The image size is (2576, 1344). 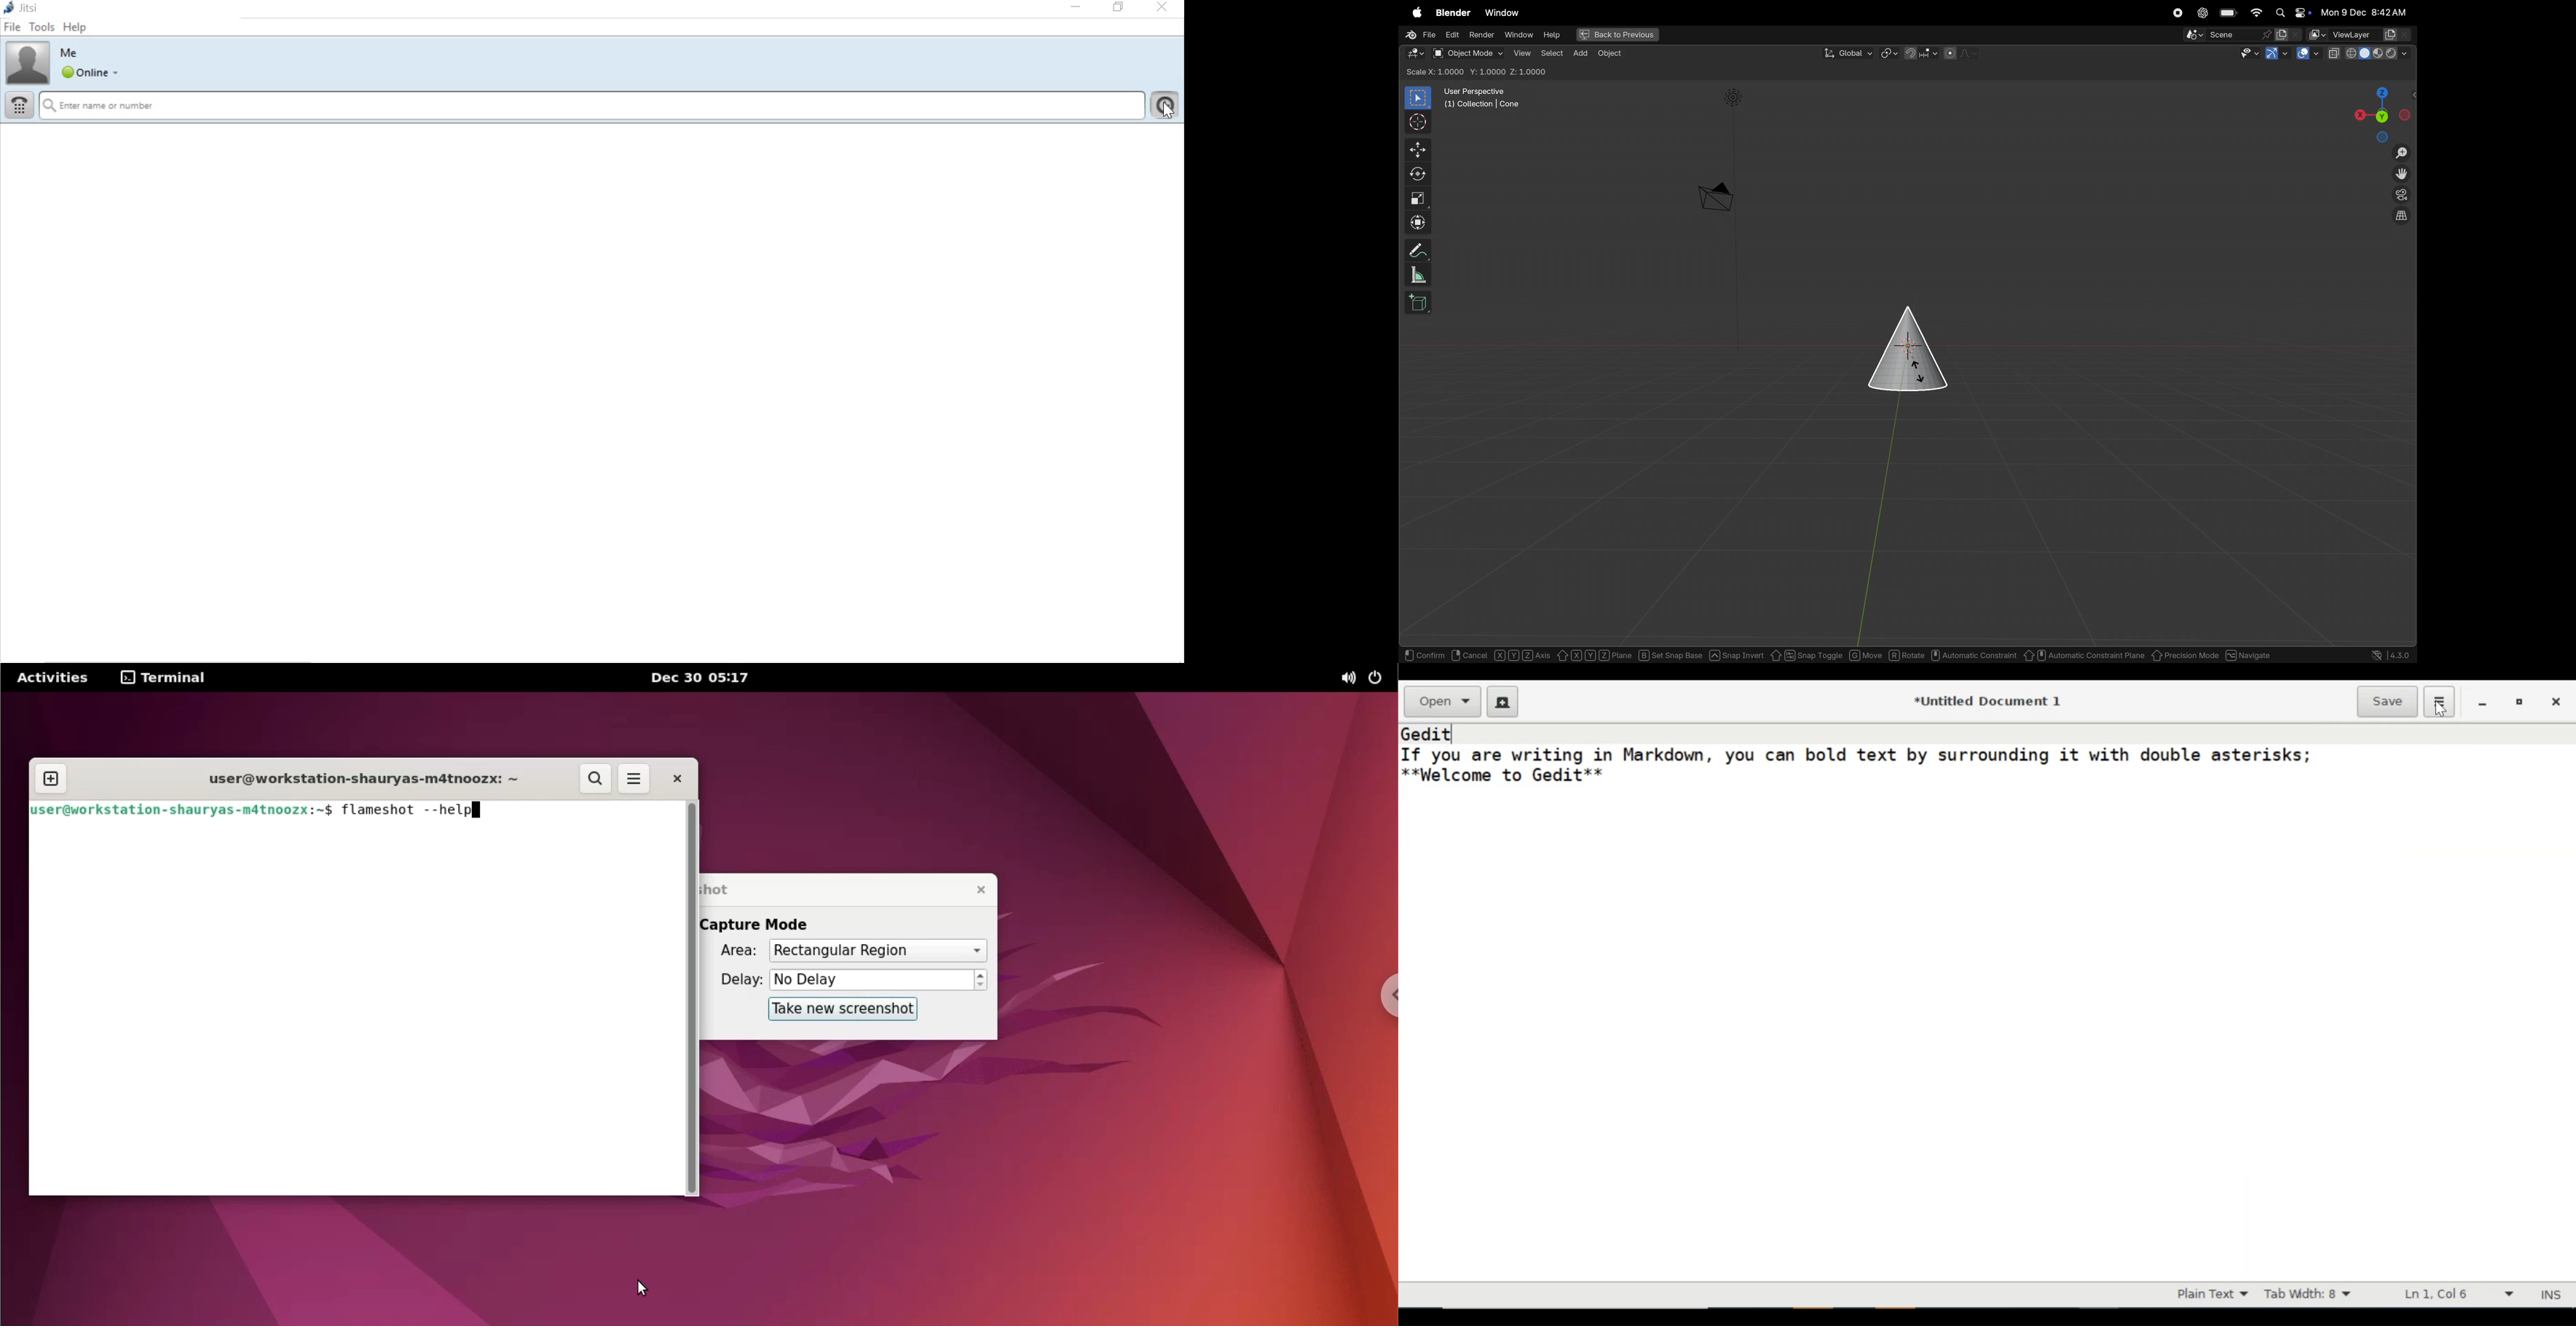 I want to click on File, so click(x=1419, y=34).